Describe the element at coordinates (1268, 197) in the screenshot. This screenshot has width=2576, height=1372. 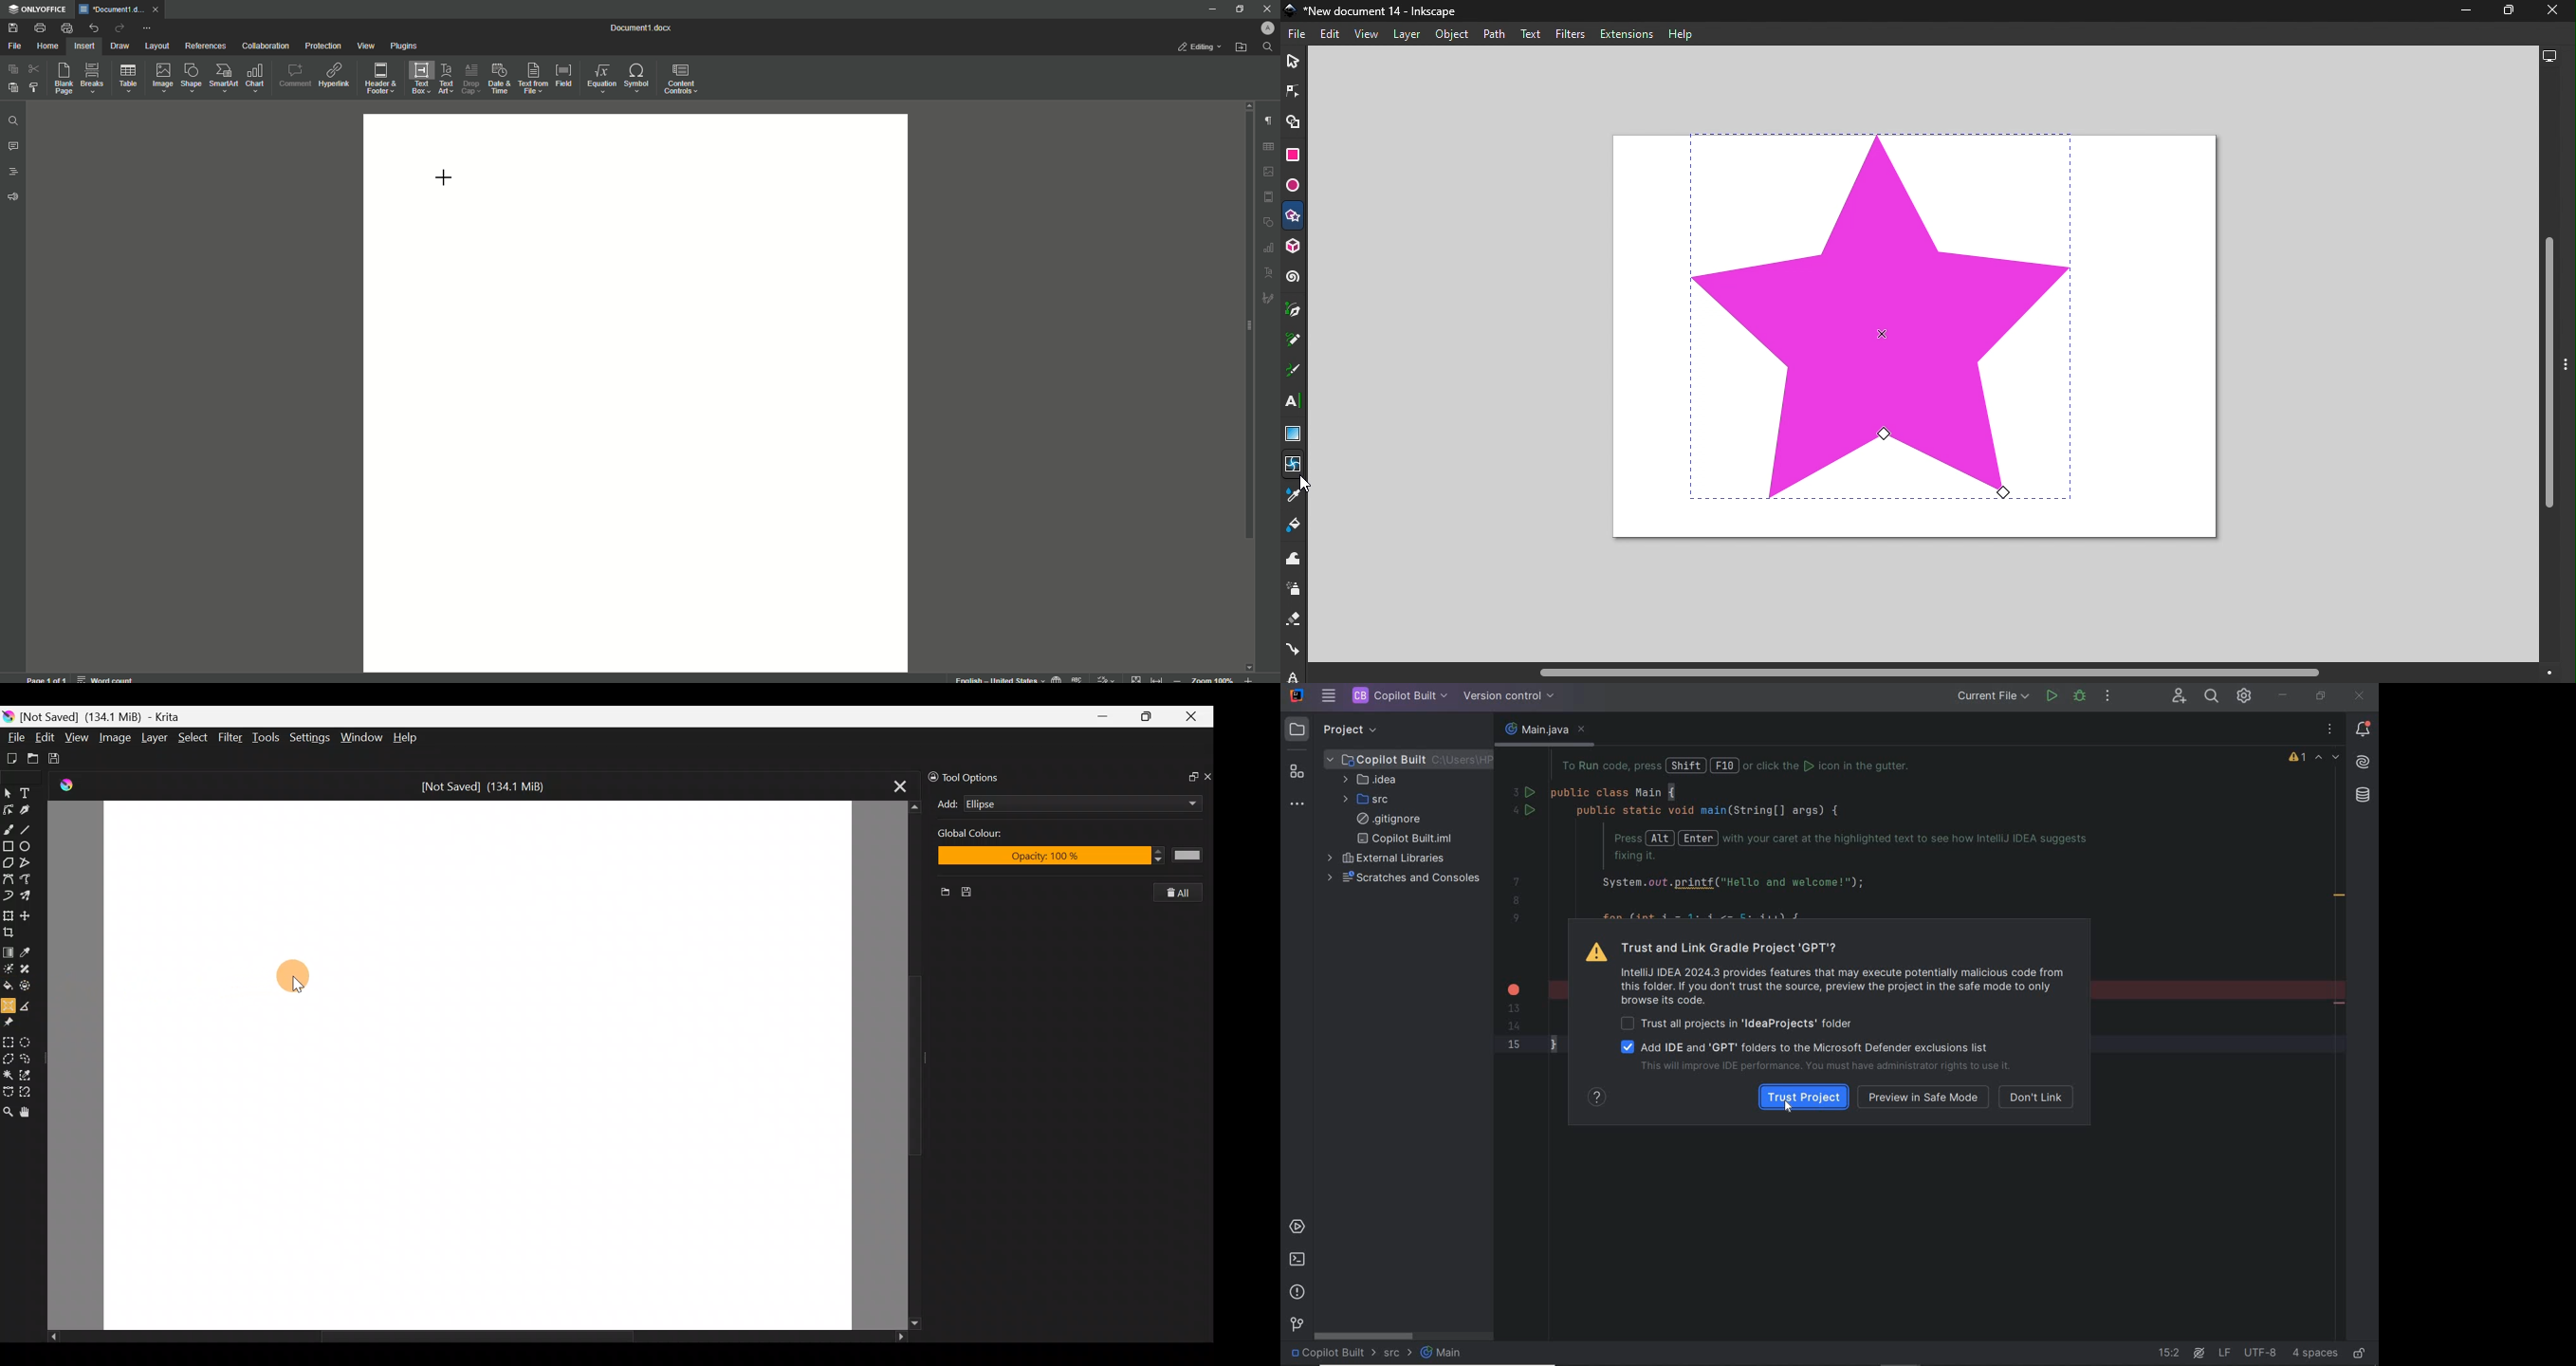
I see `HEADER & FOOTER` at that location.